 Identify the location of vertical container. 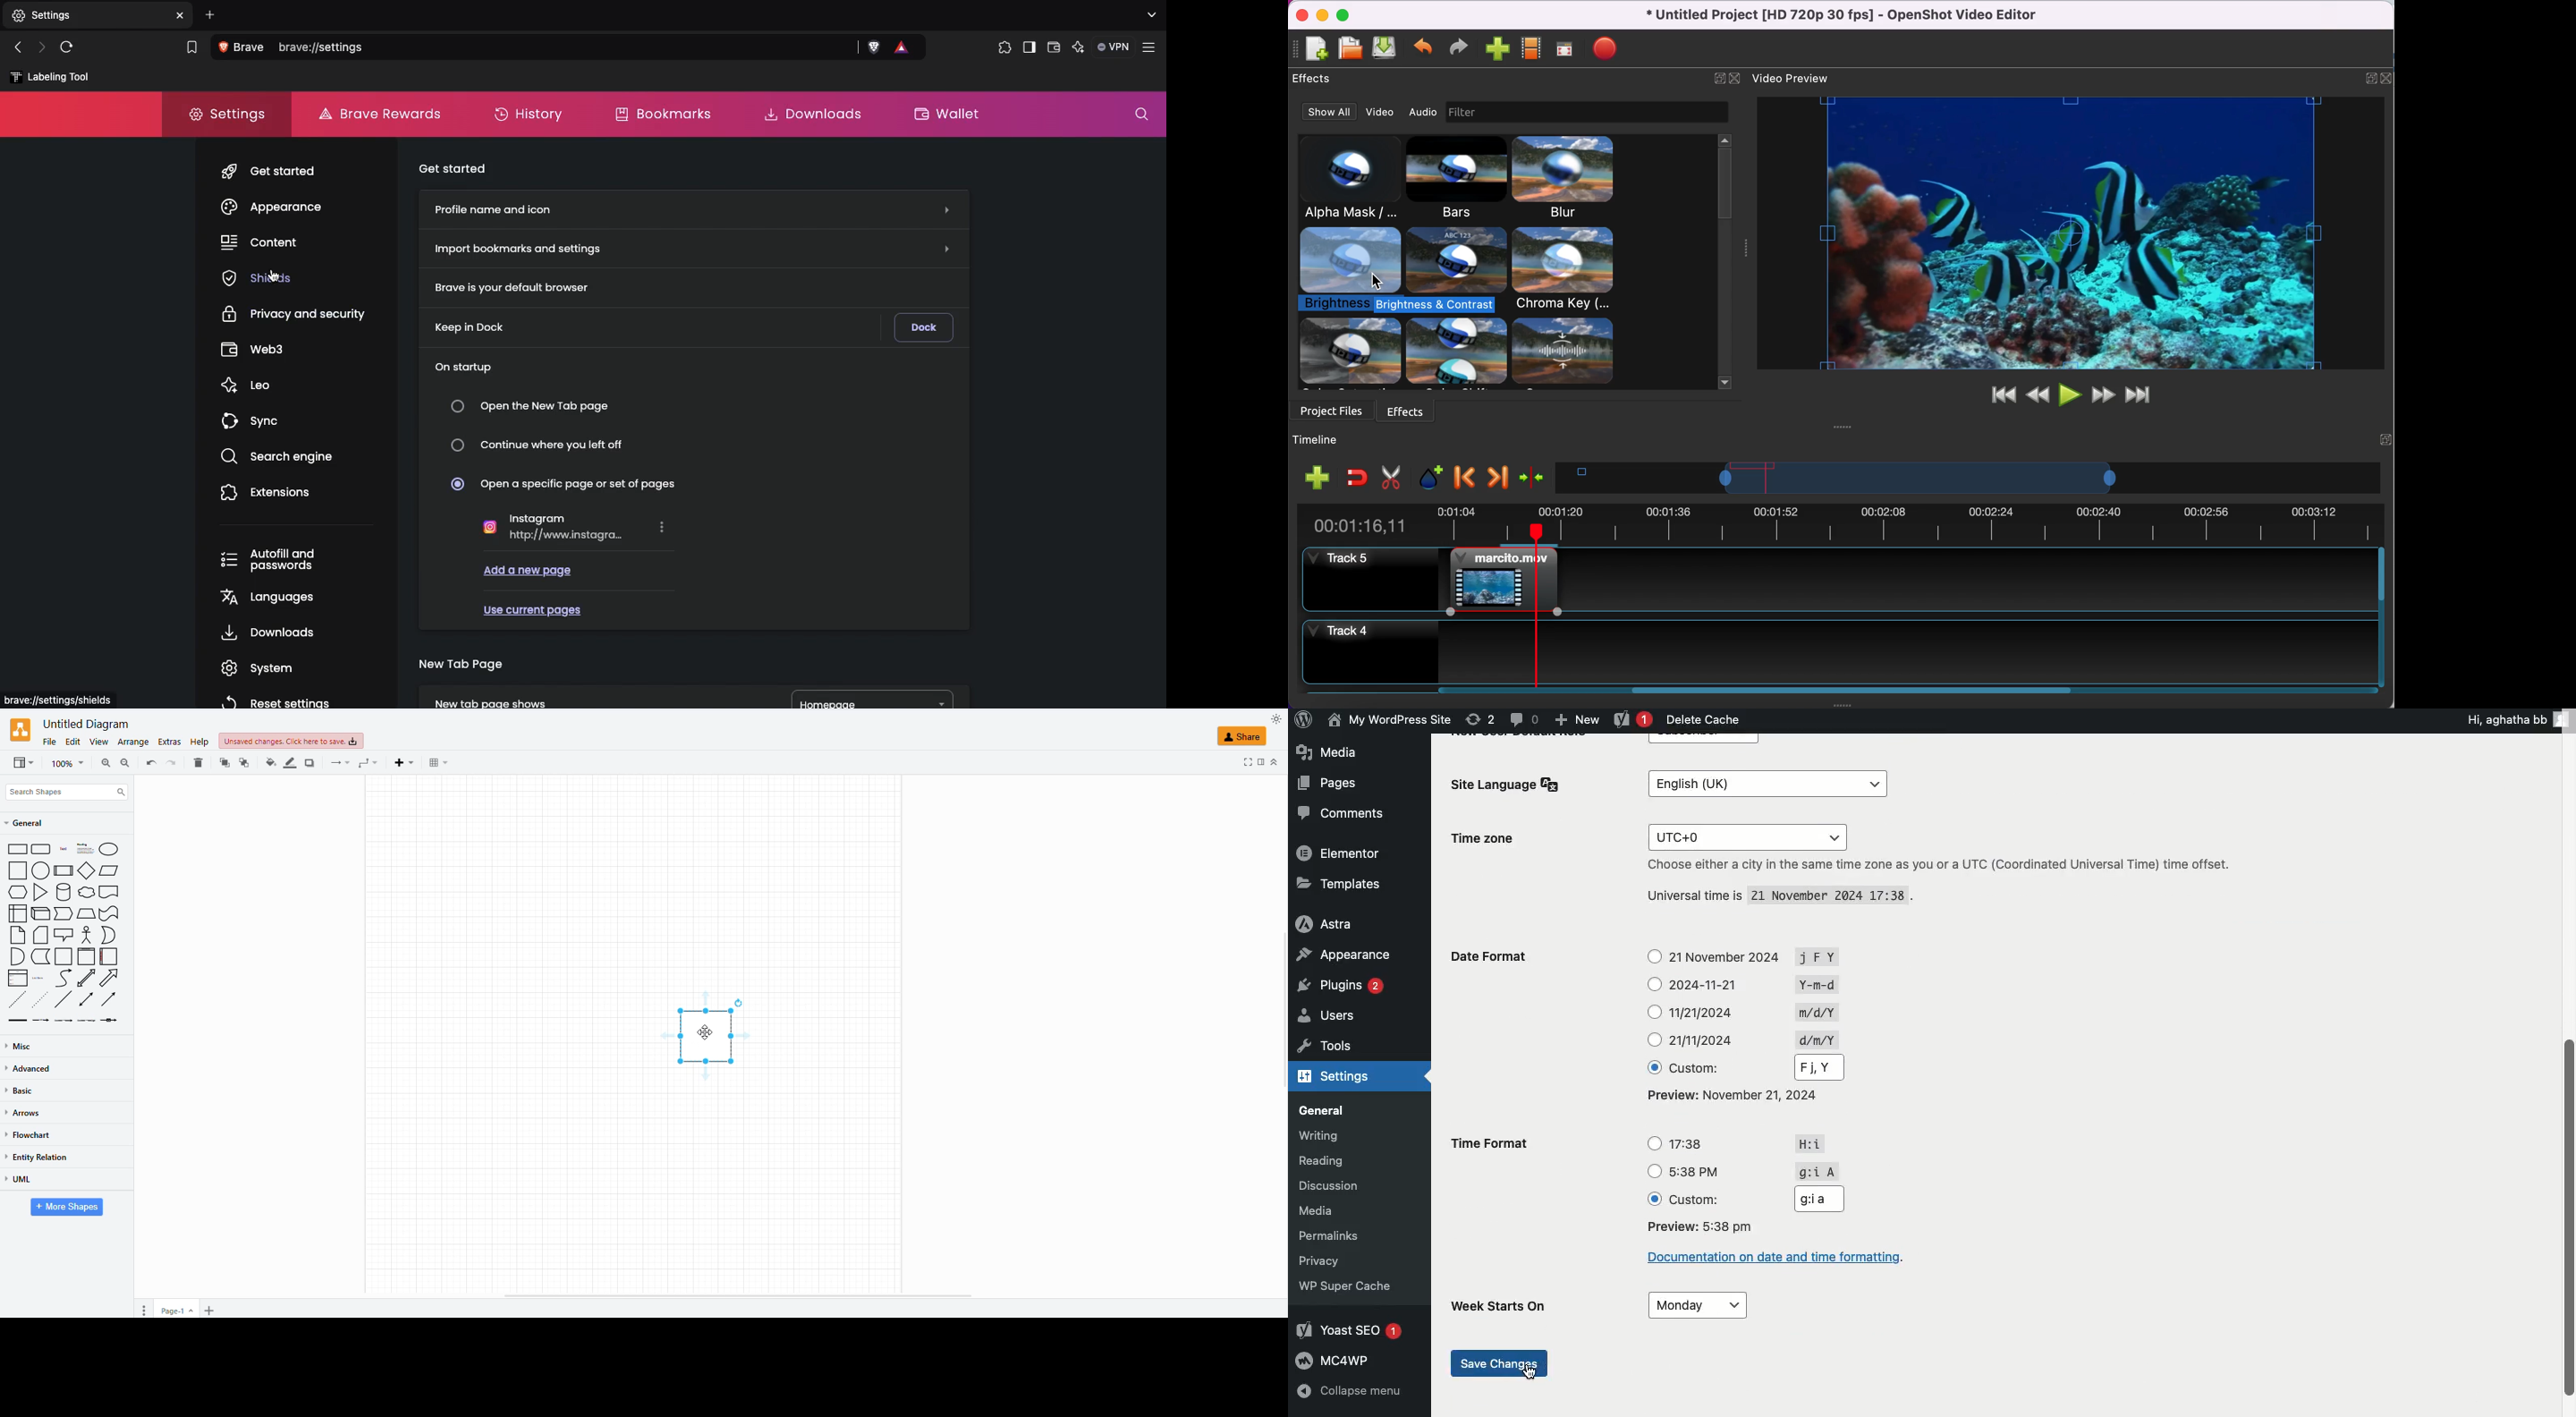
(87, 956).